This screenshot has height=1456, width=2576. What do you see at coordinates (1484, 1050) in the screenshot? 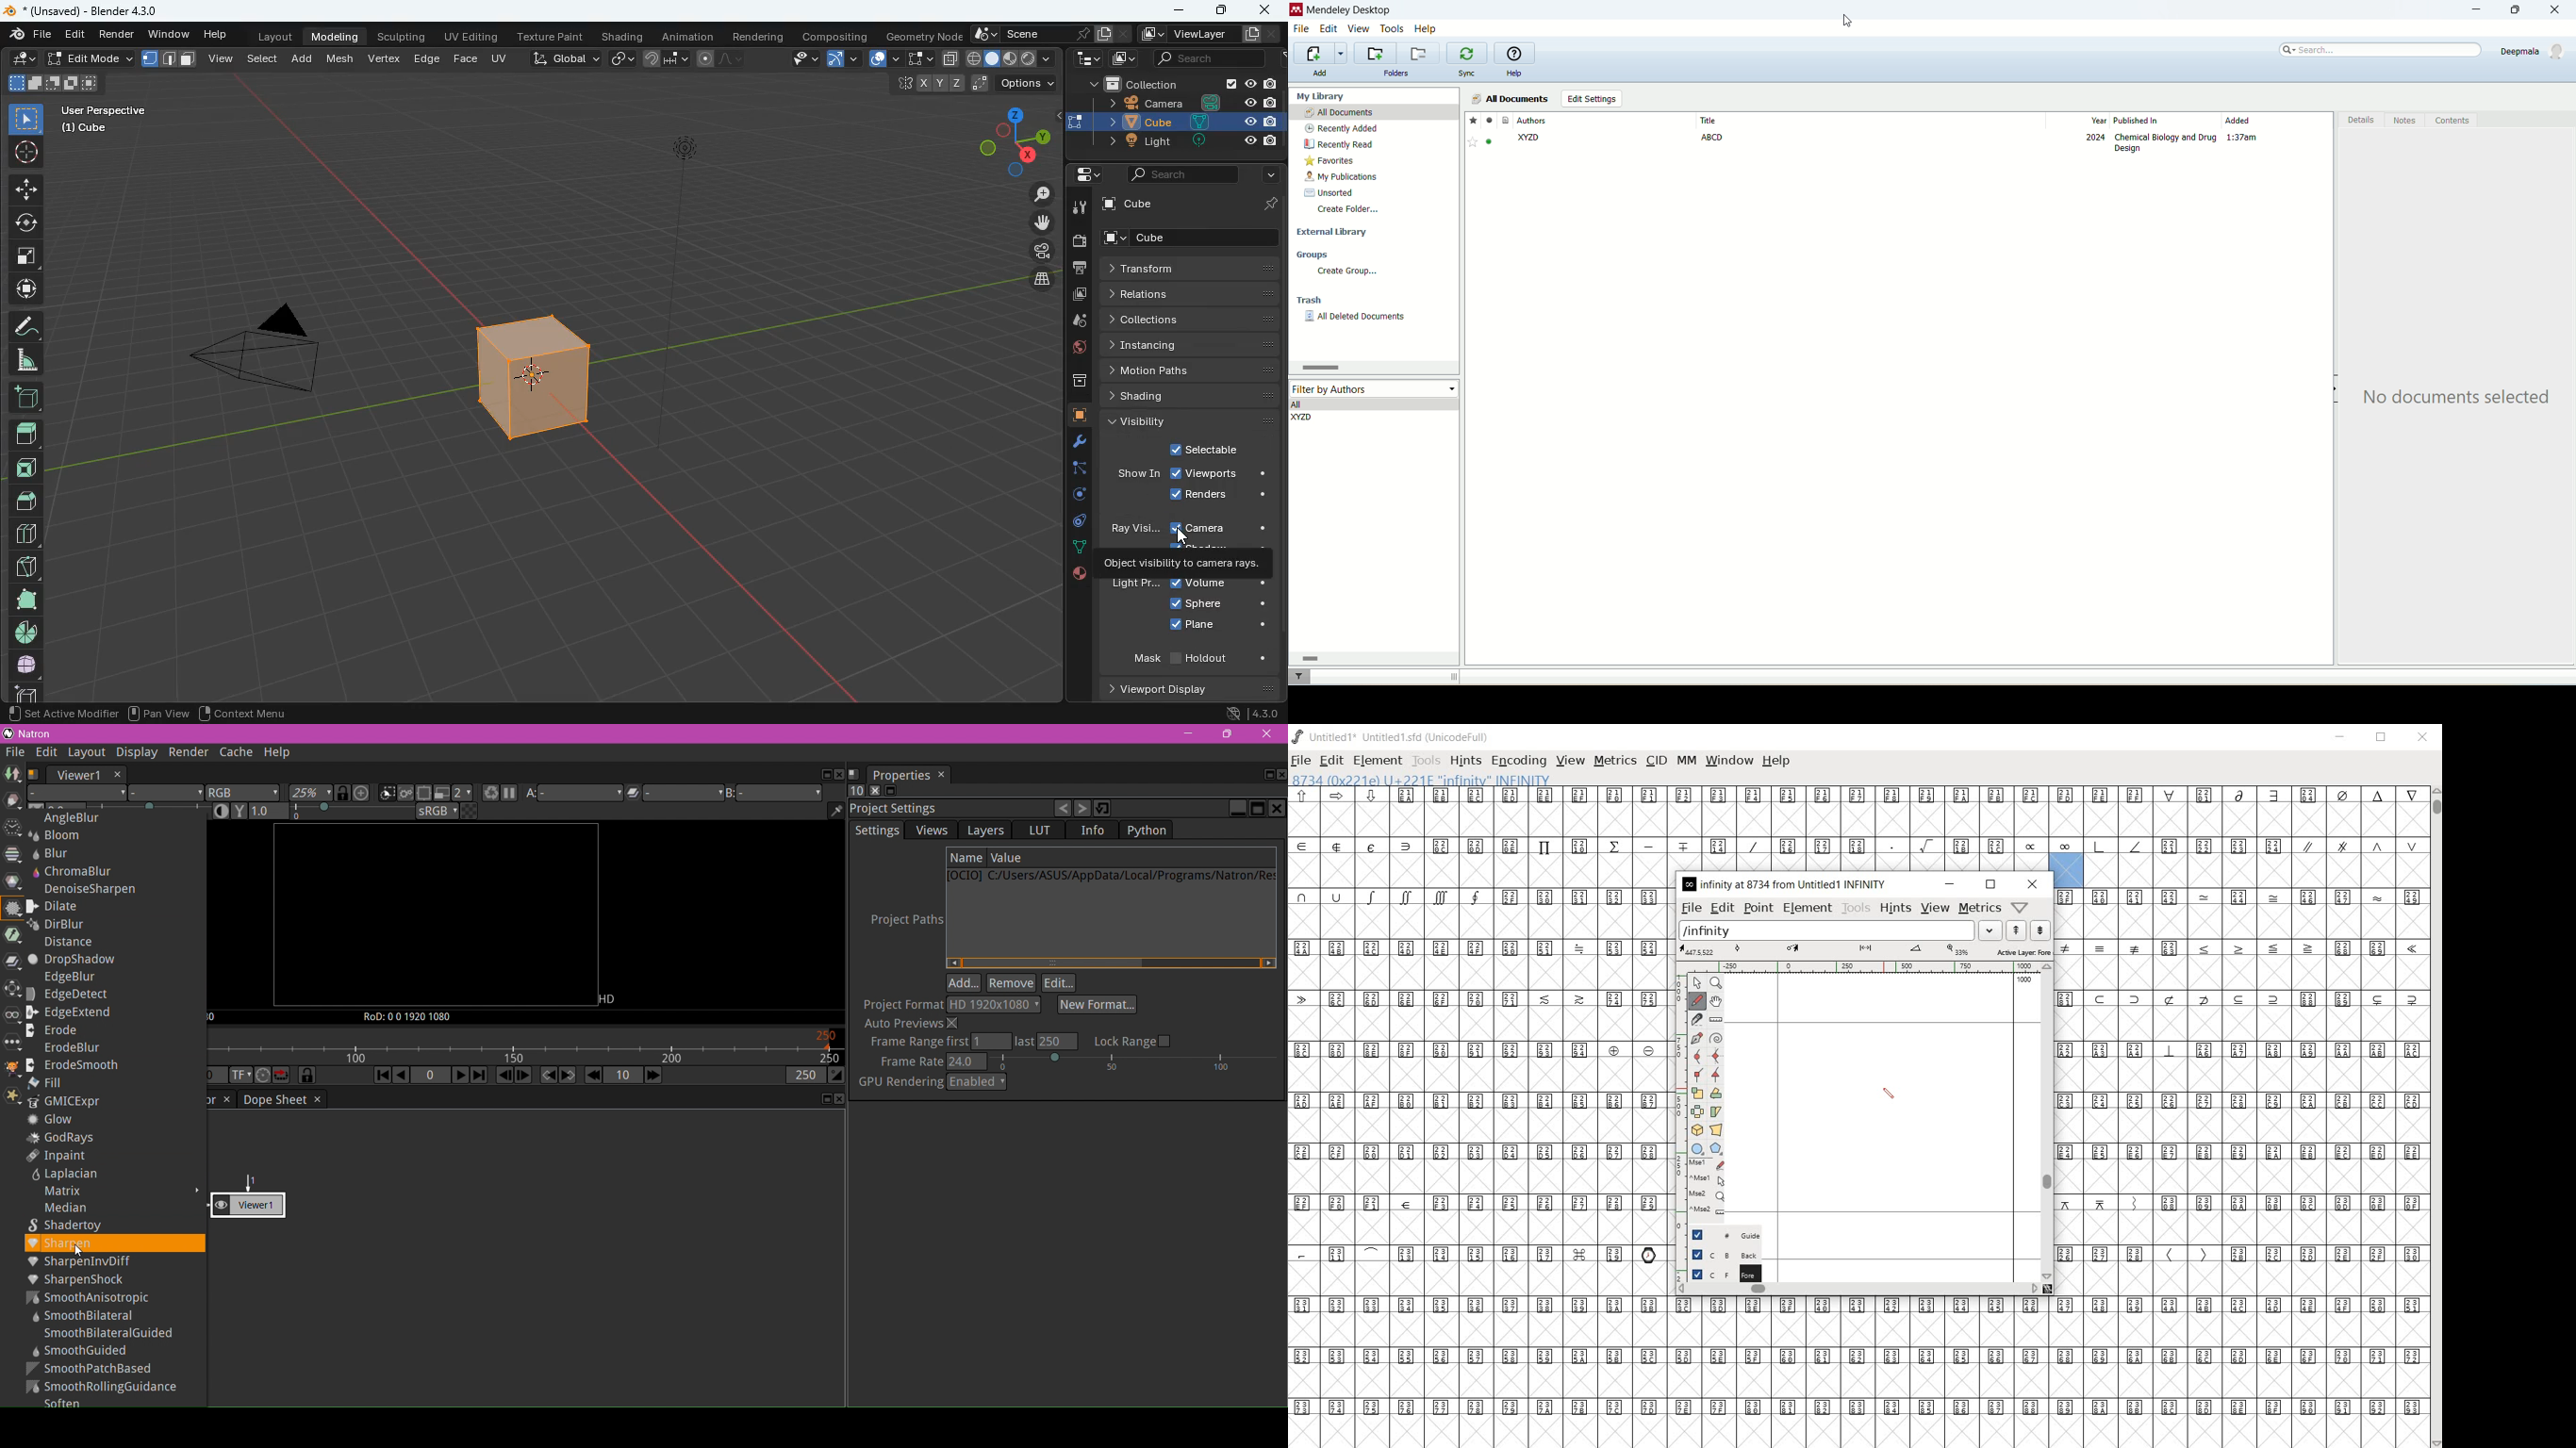
I see `Unicode code points` at bounding box center [1484, 1050].